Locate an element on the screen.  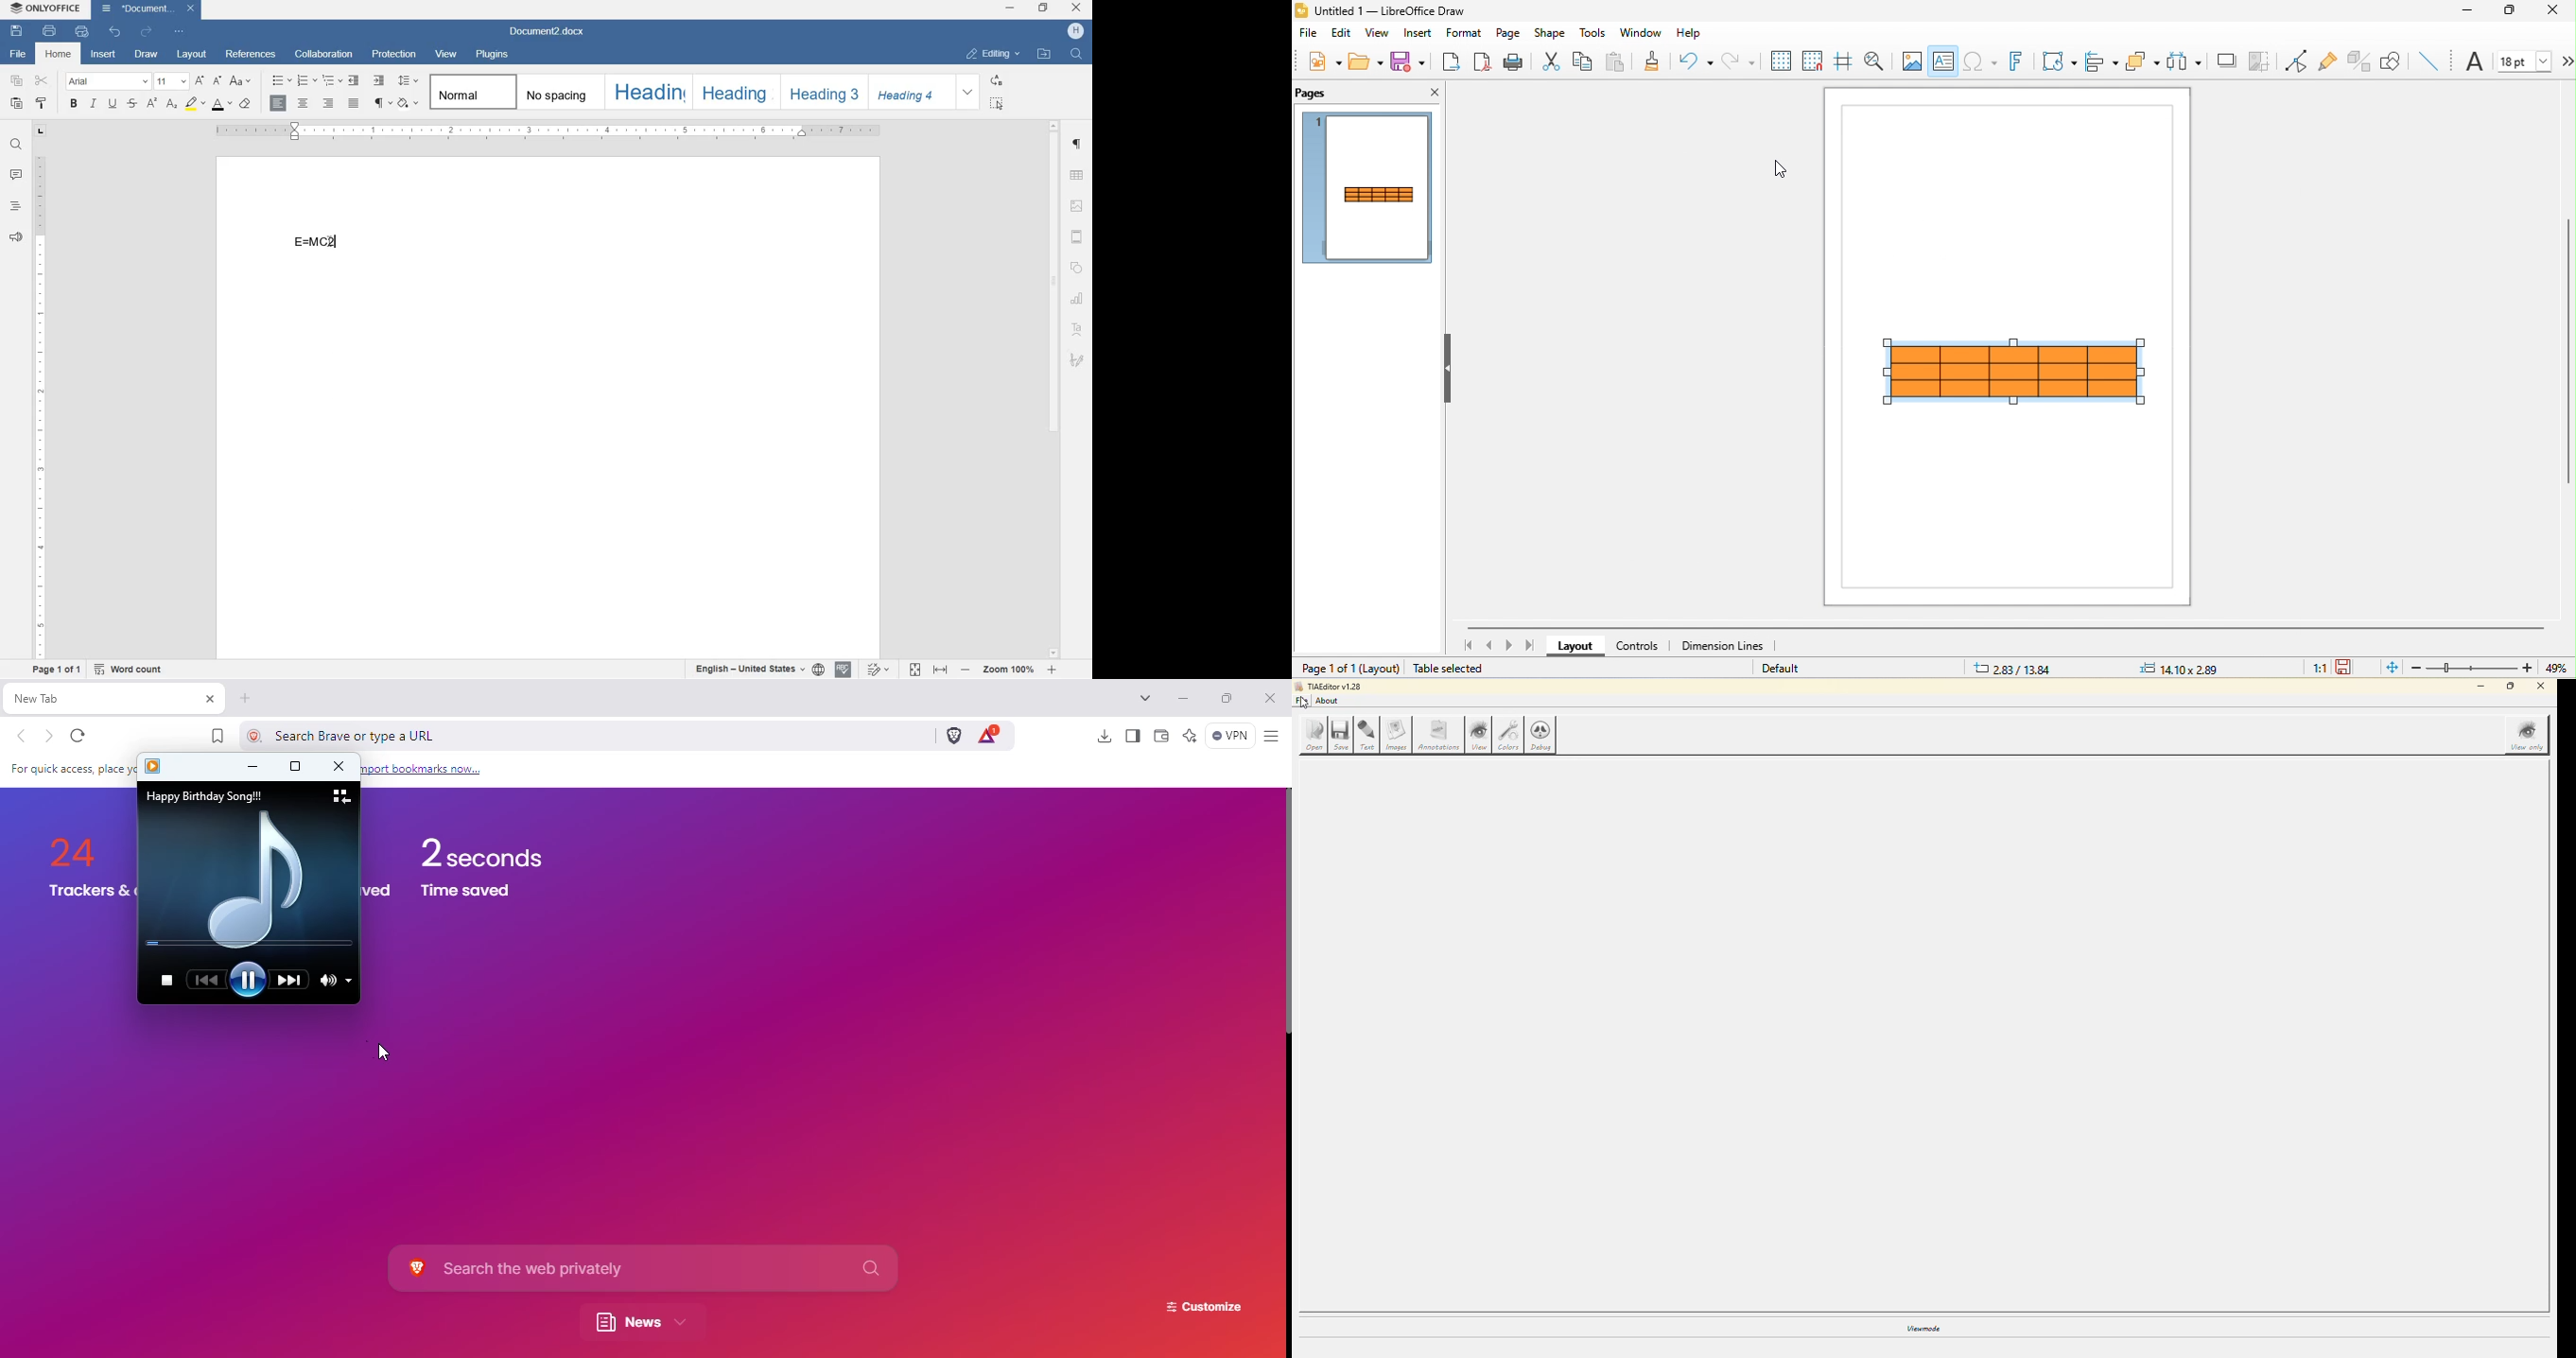
underline is located at coordinates (114, 103).